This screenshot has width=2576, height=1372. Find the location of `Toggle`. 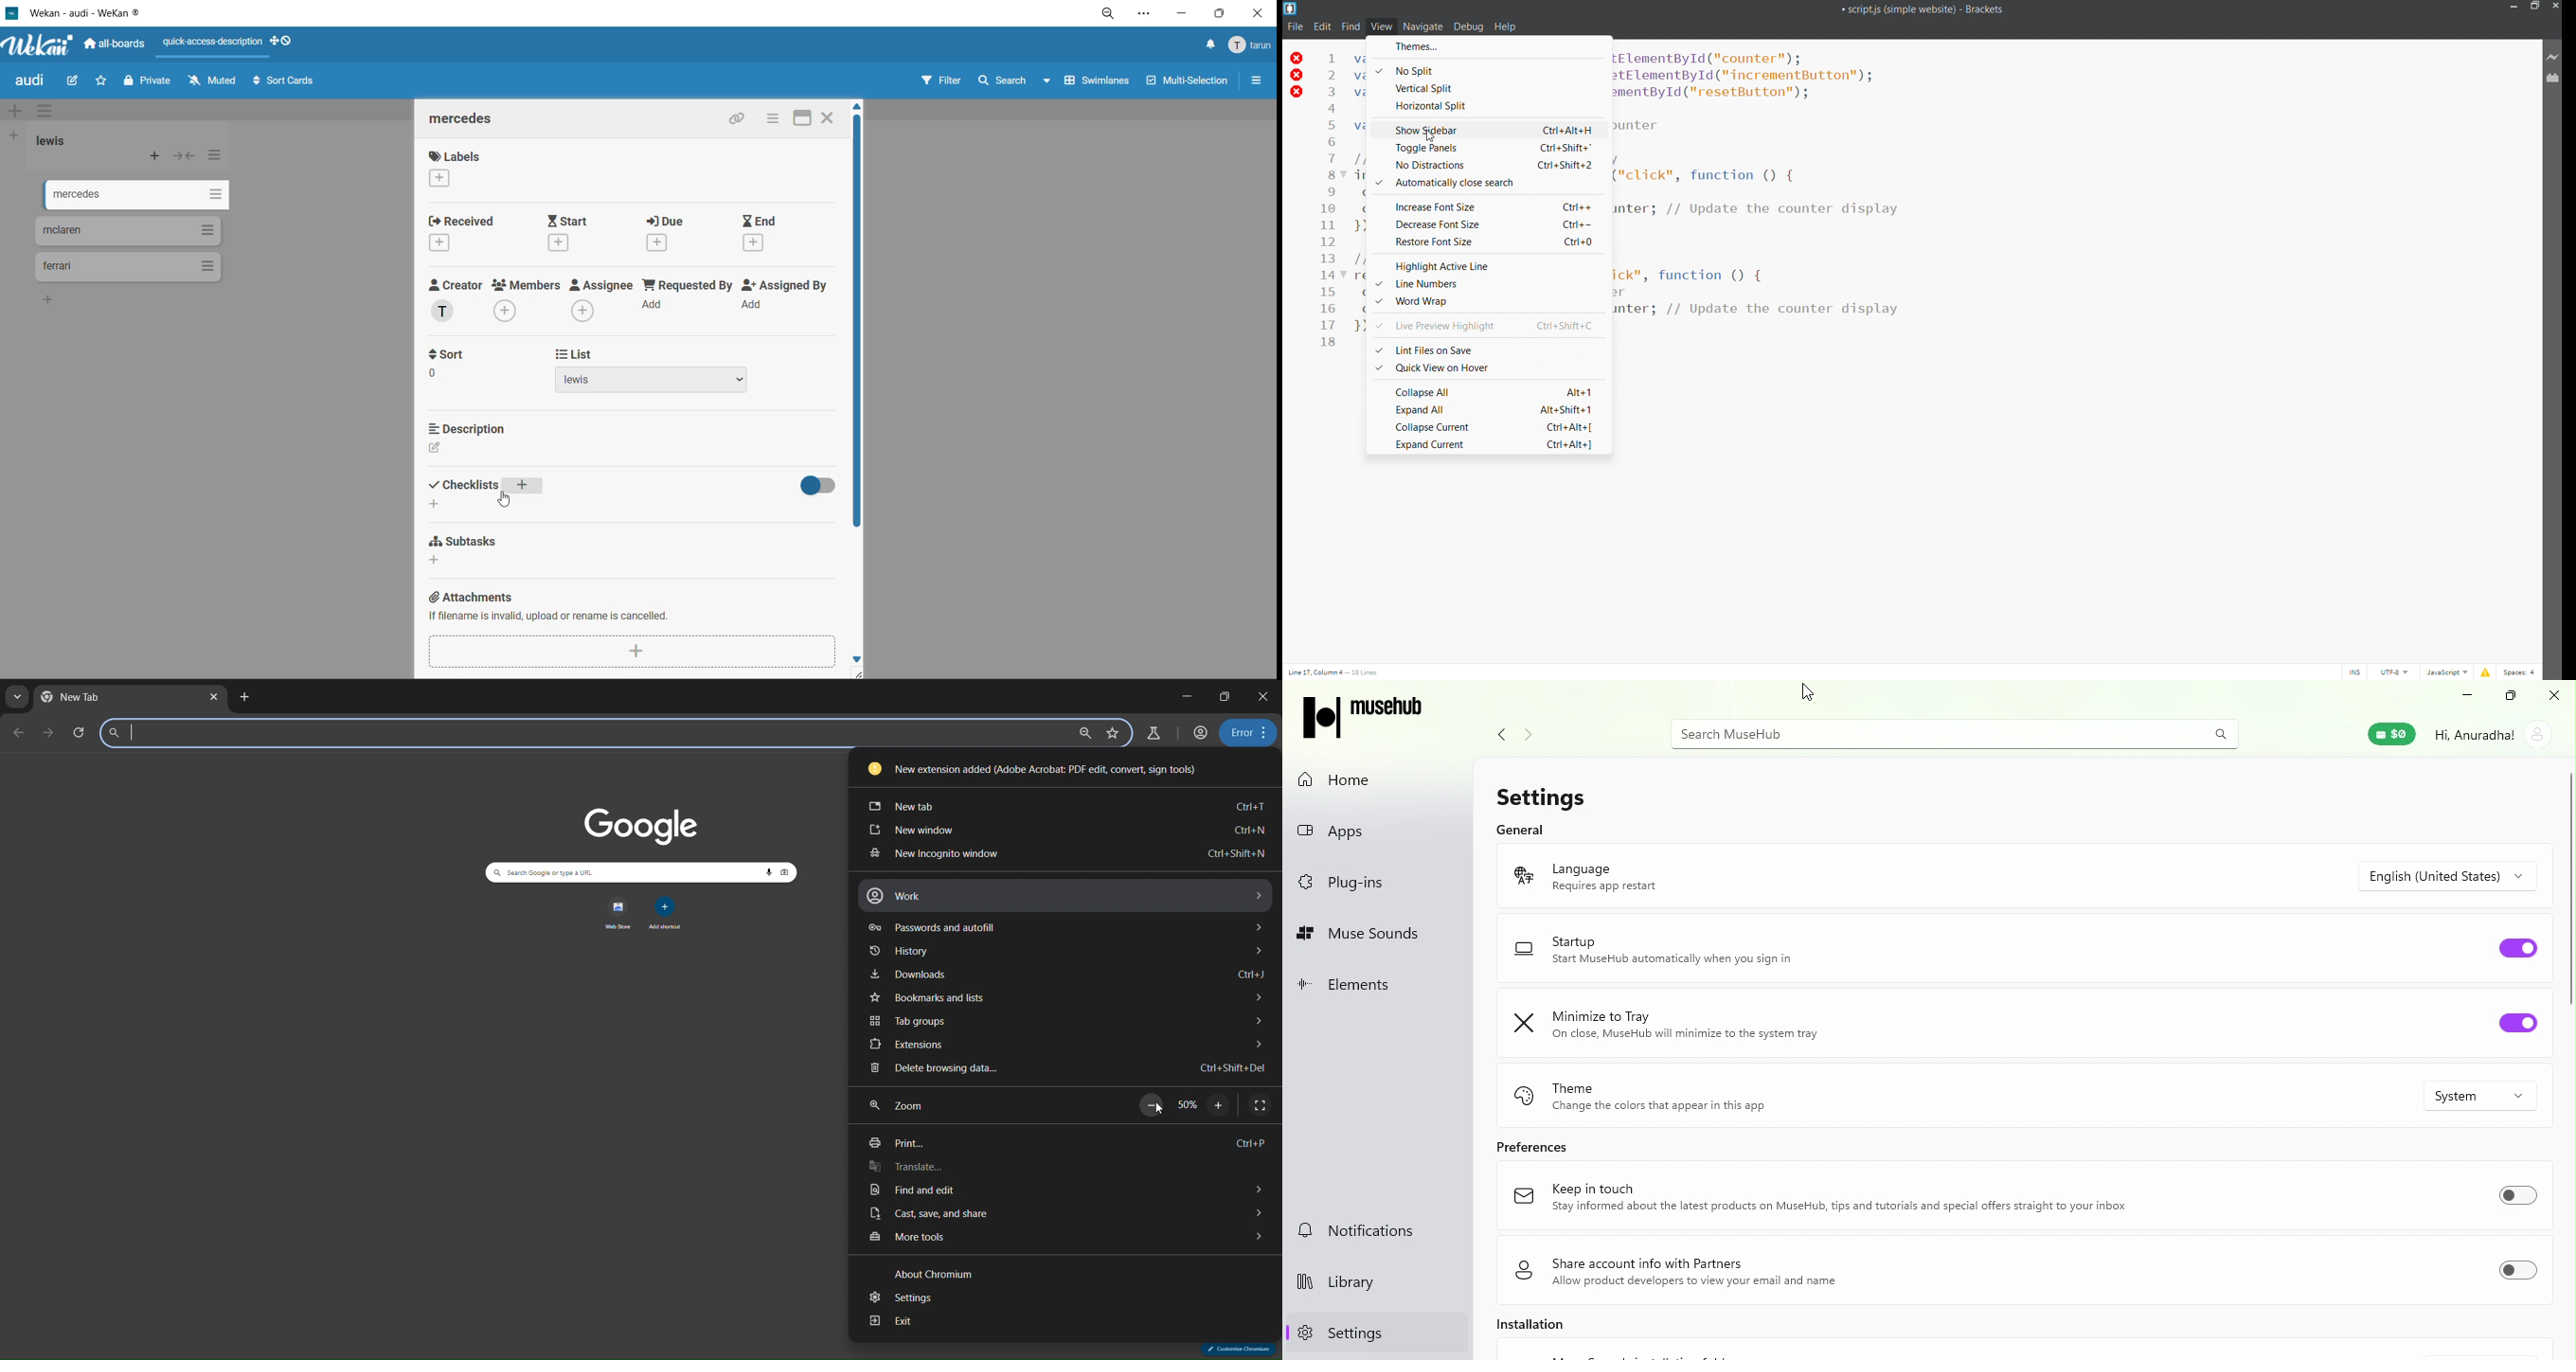

Toggle is located at coordinates (2520, 1029).